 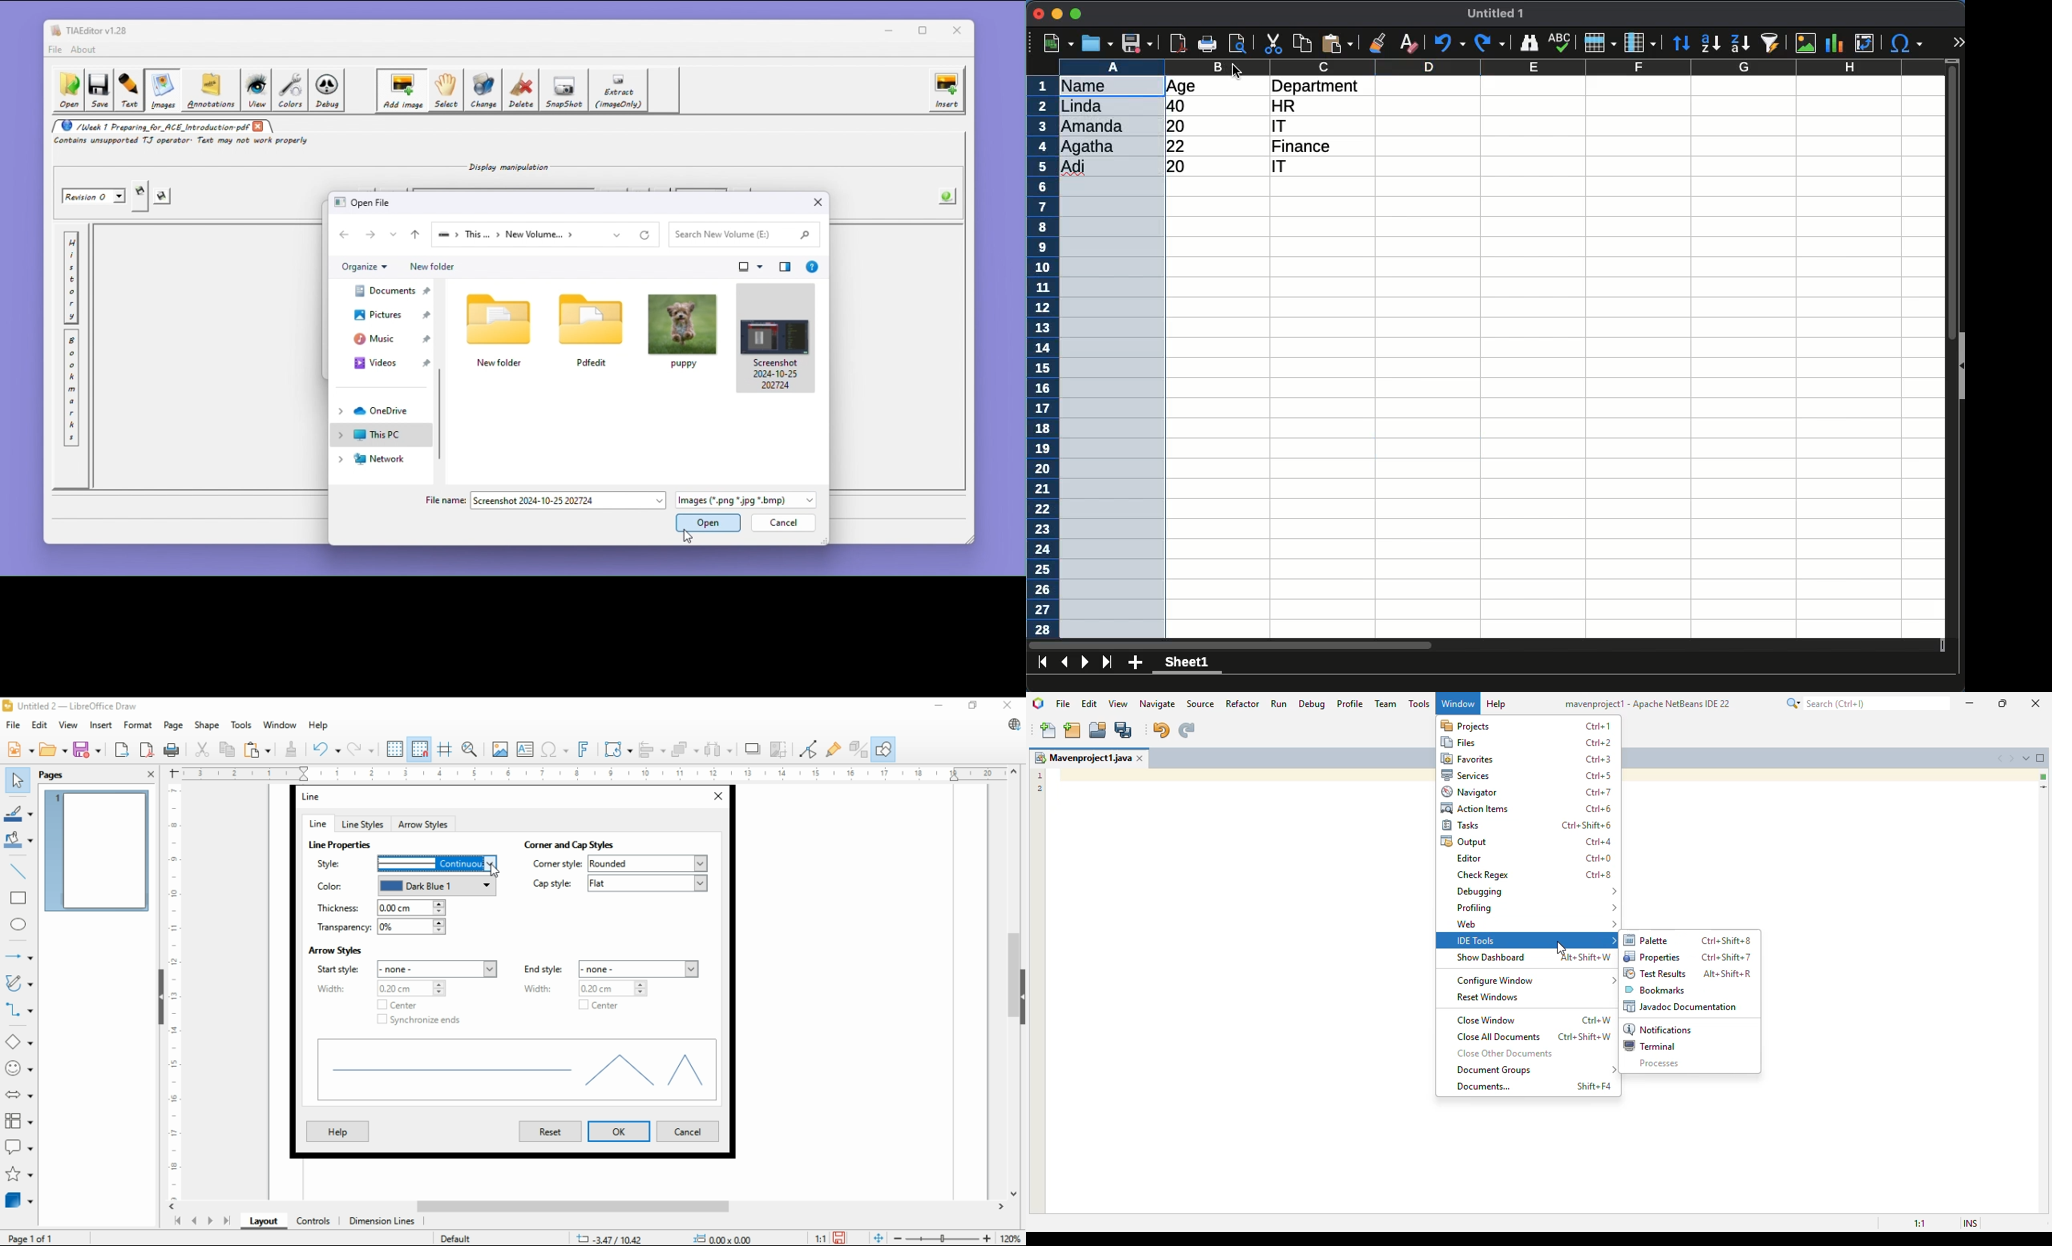 What do you see at coordinates (1012, 1239) in the screenshot?
I see `zoom factor` at bounding box center [1012, 1239].